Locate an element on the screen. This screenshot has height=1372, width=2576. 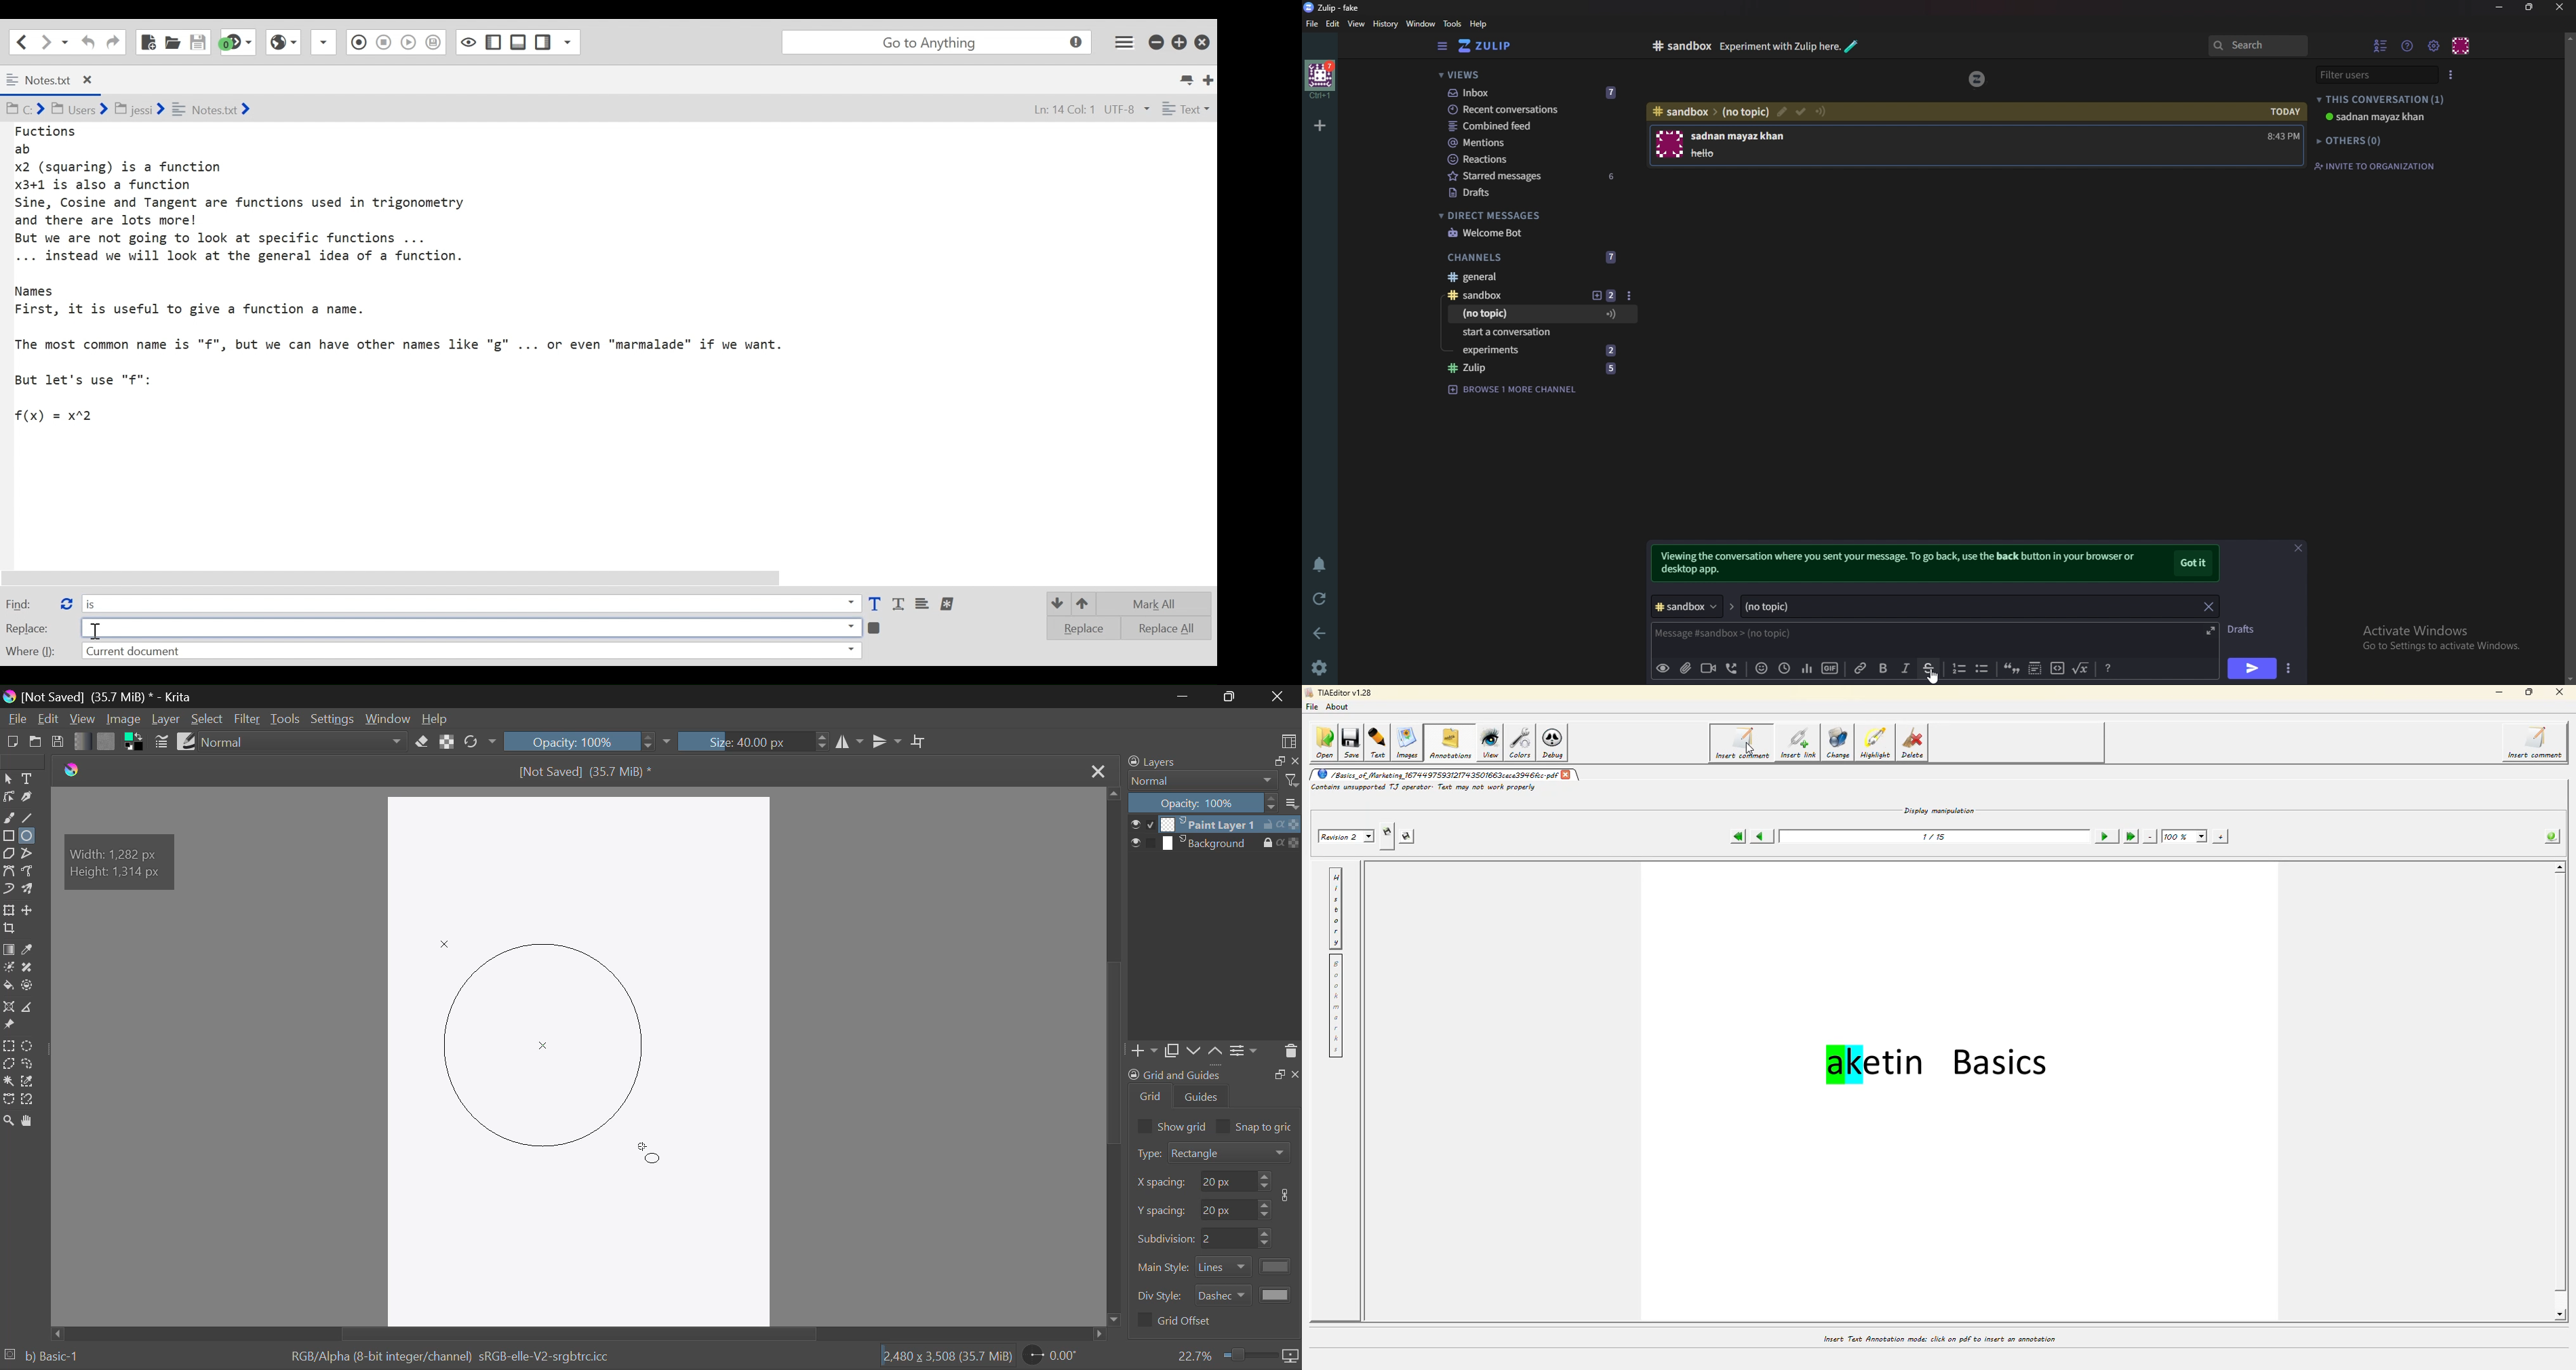
history is located at coordinates (1386, 24).